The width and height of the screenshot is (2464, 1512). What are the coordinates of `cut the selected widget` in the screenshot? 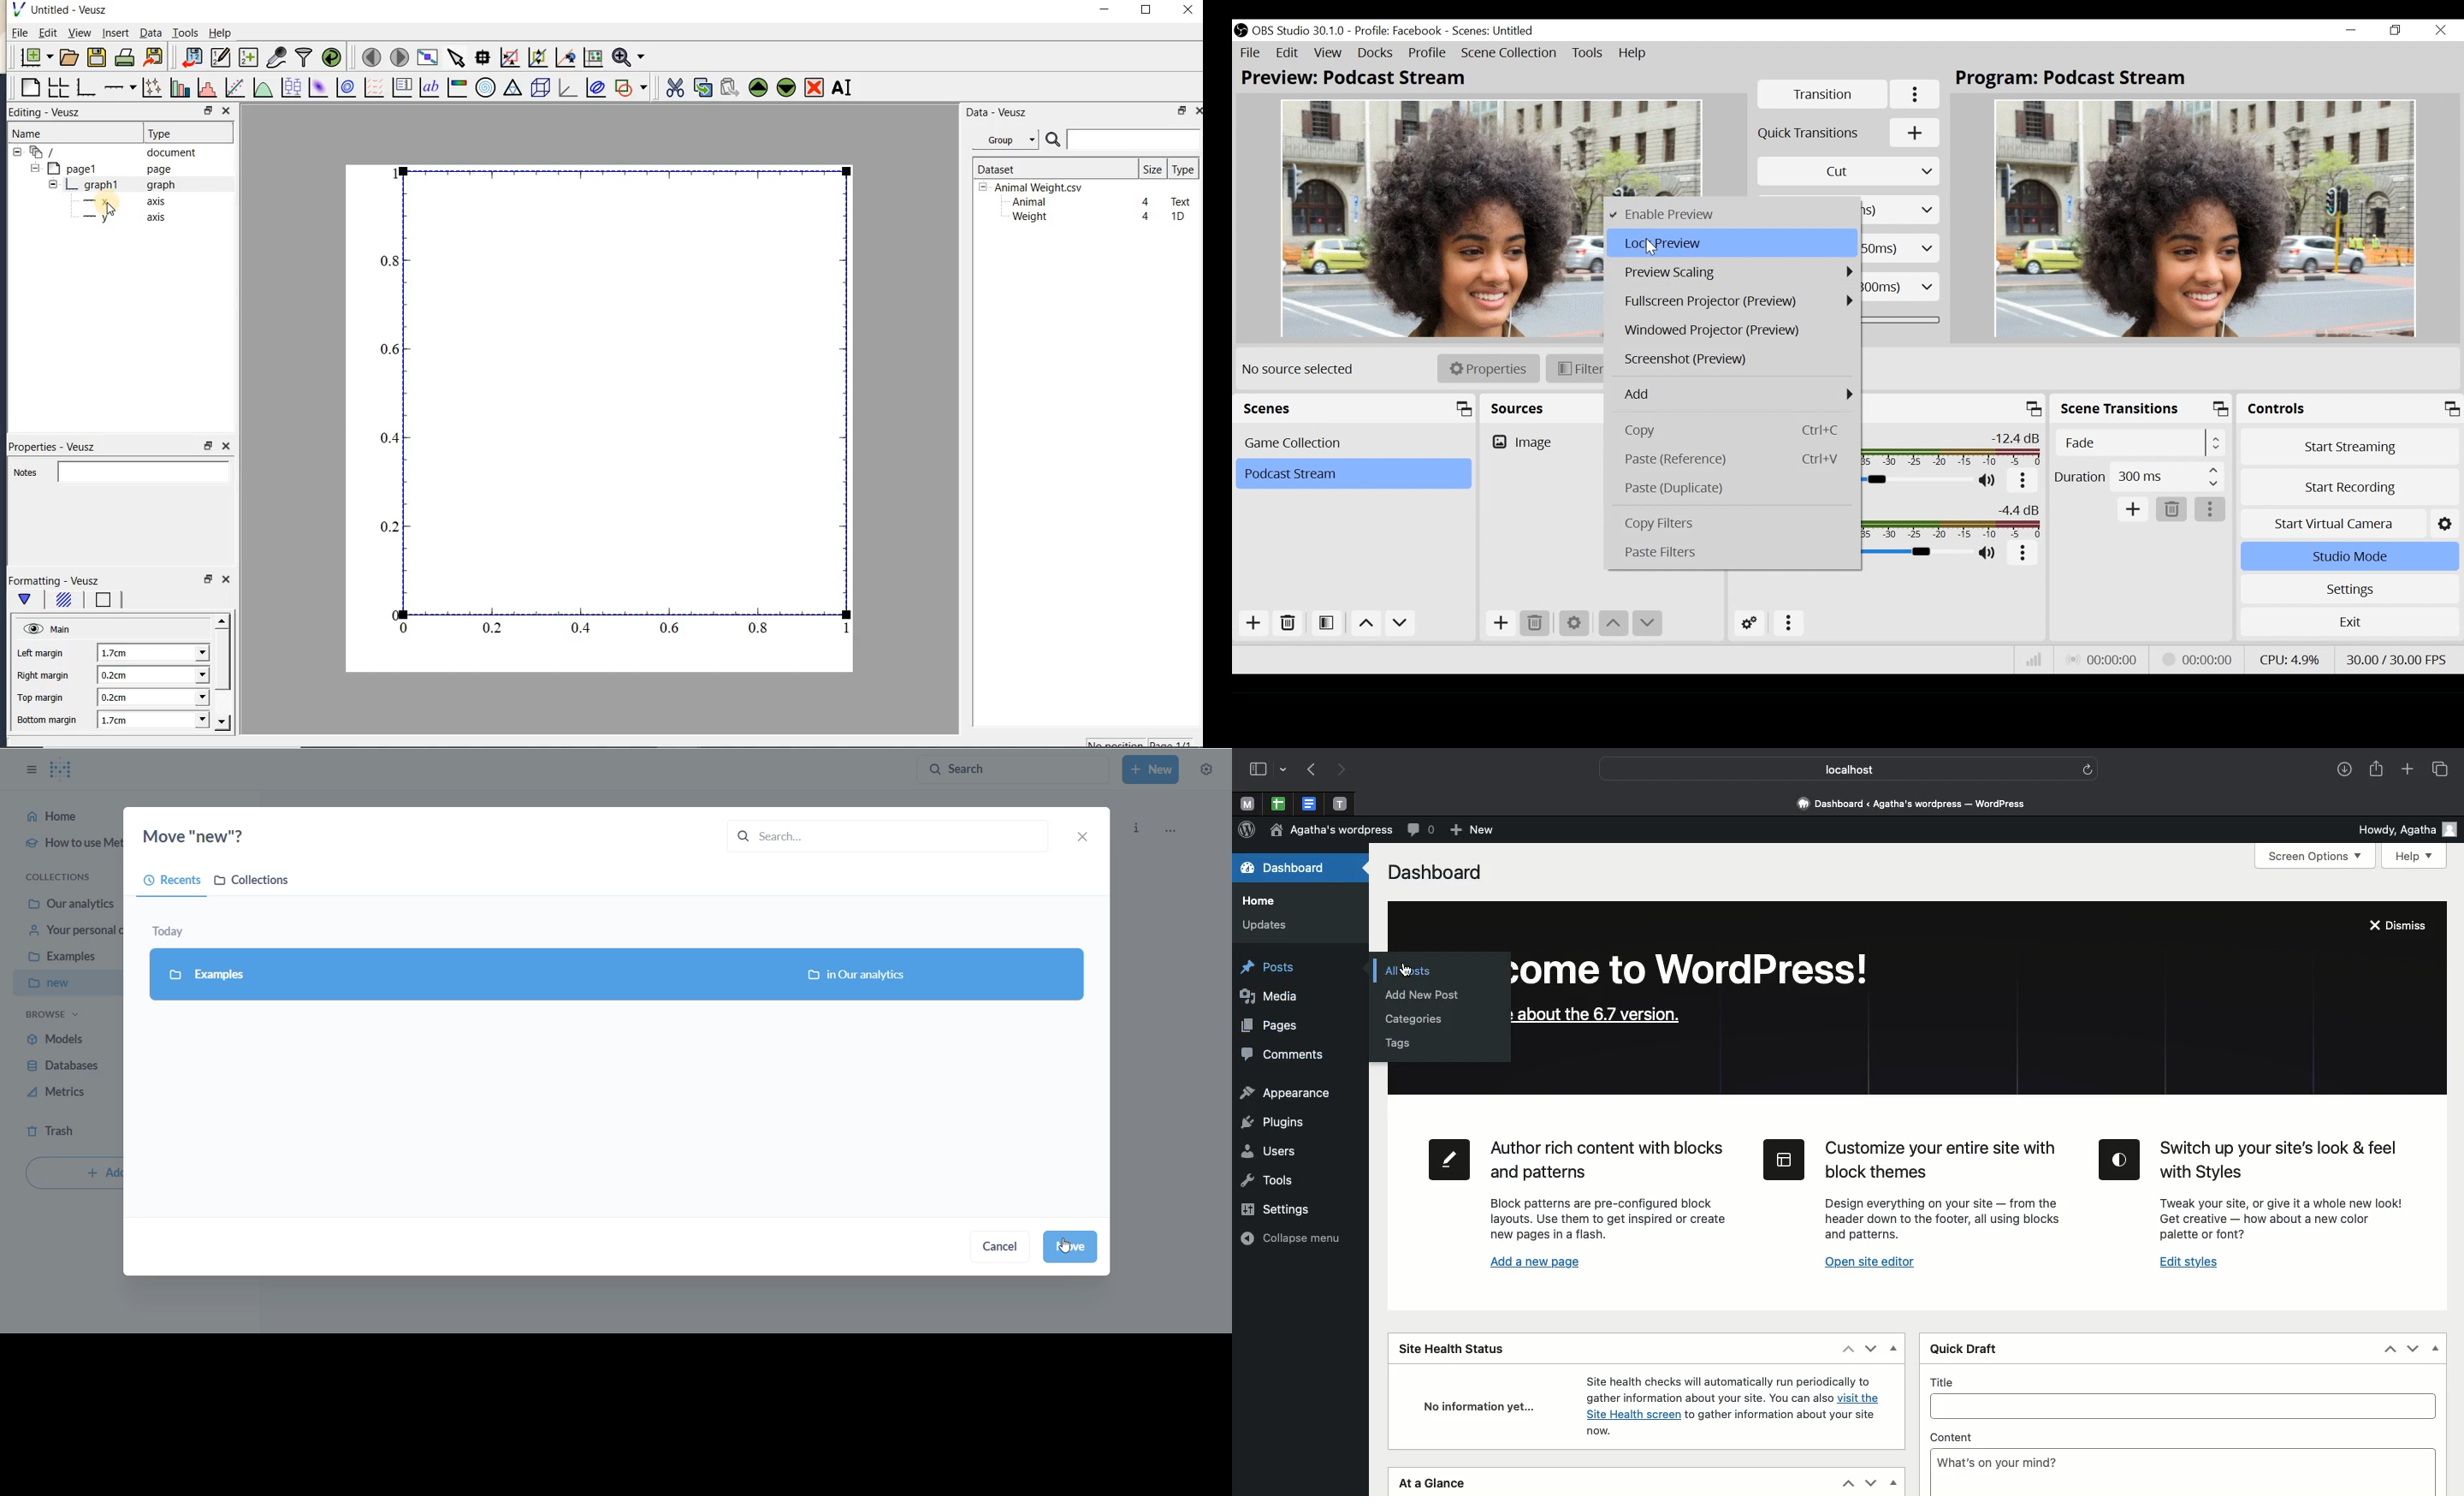 It's located at (674, 88).